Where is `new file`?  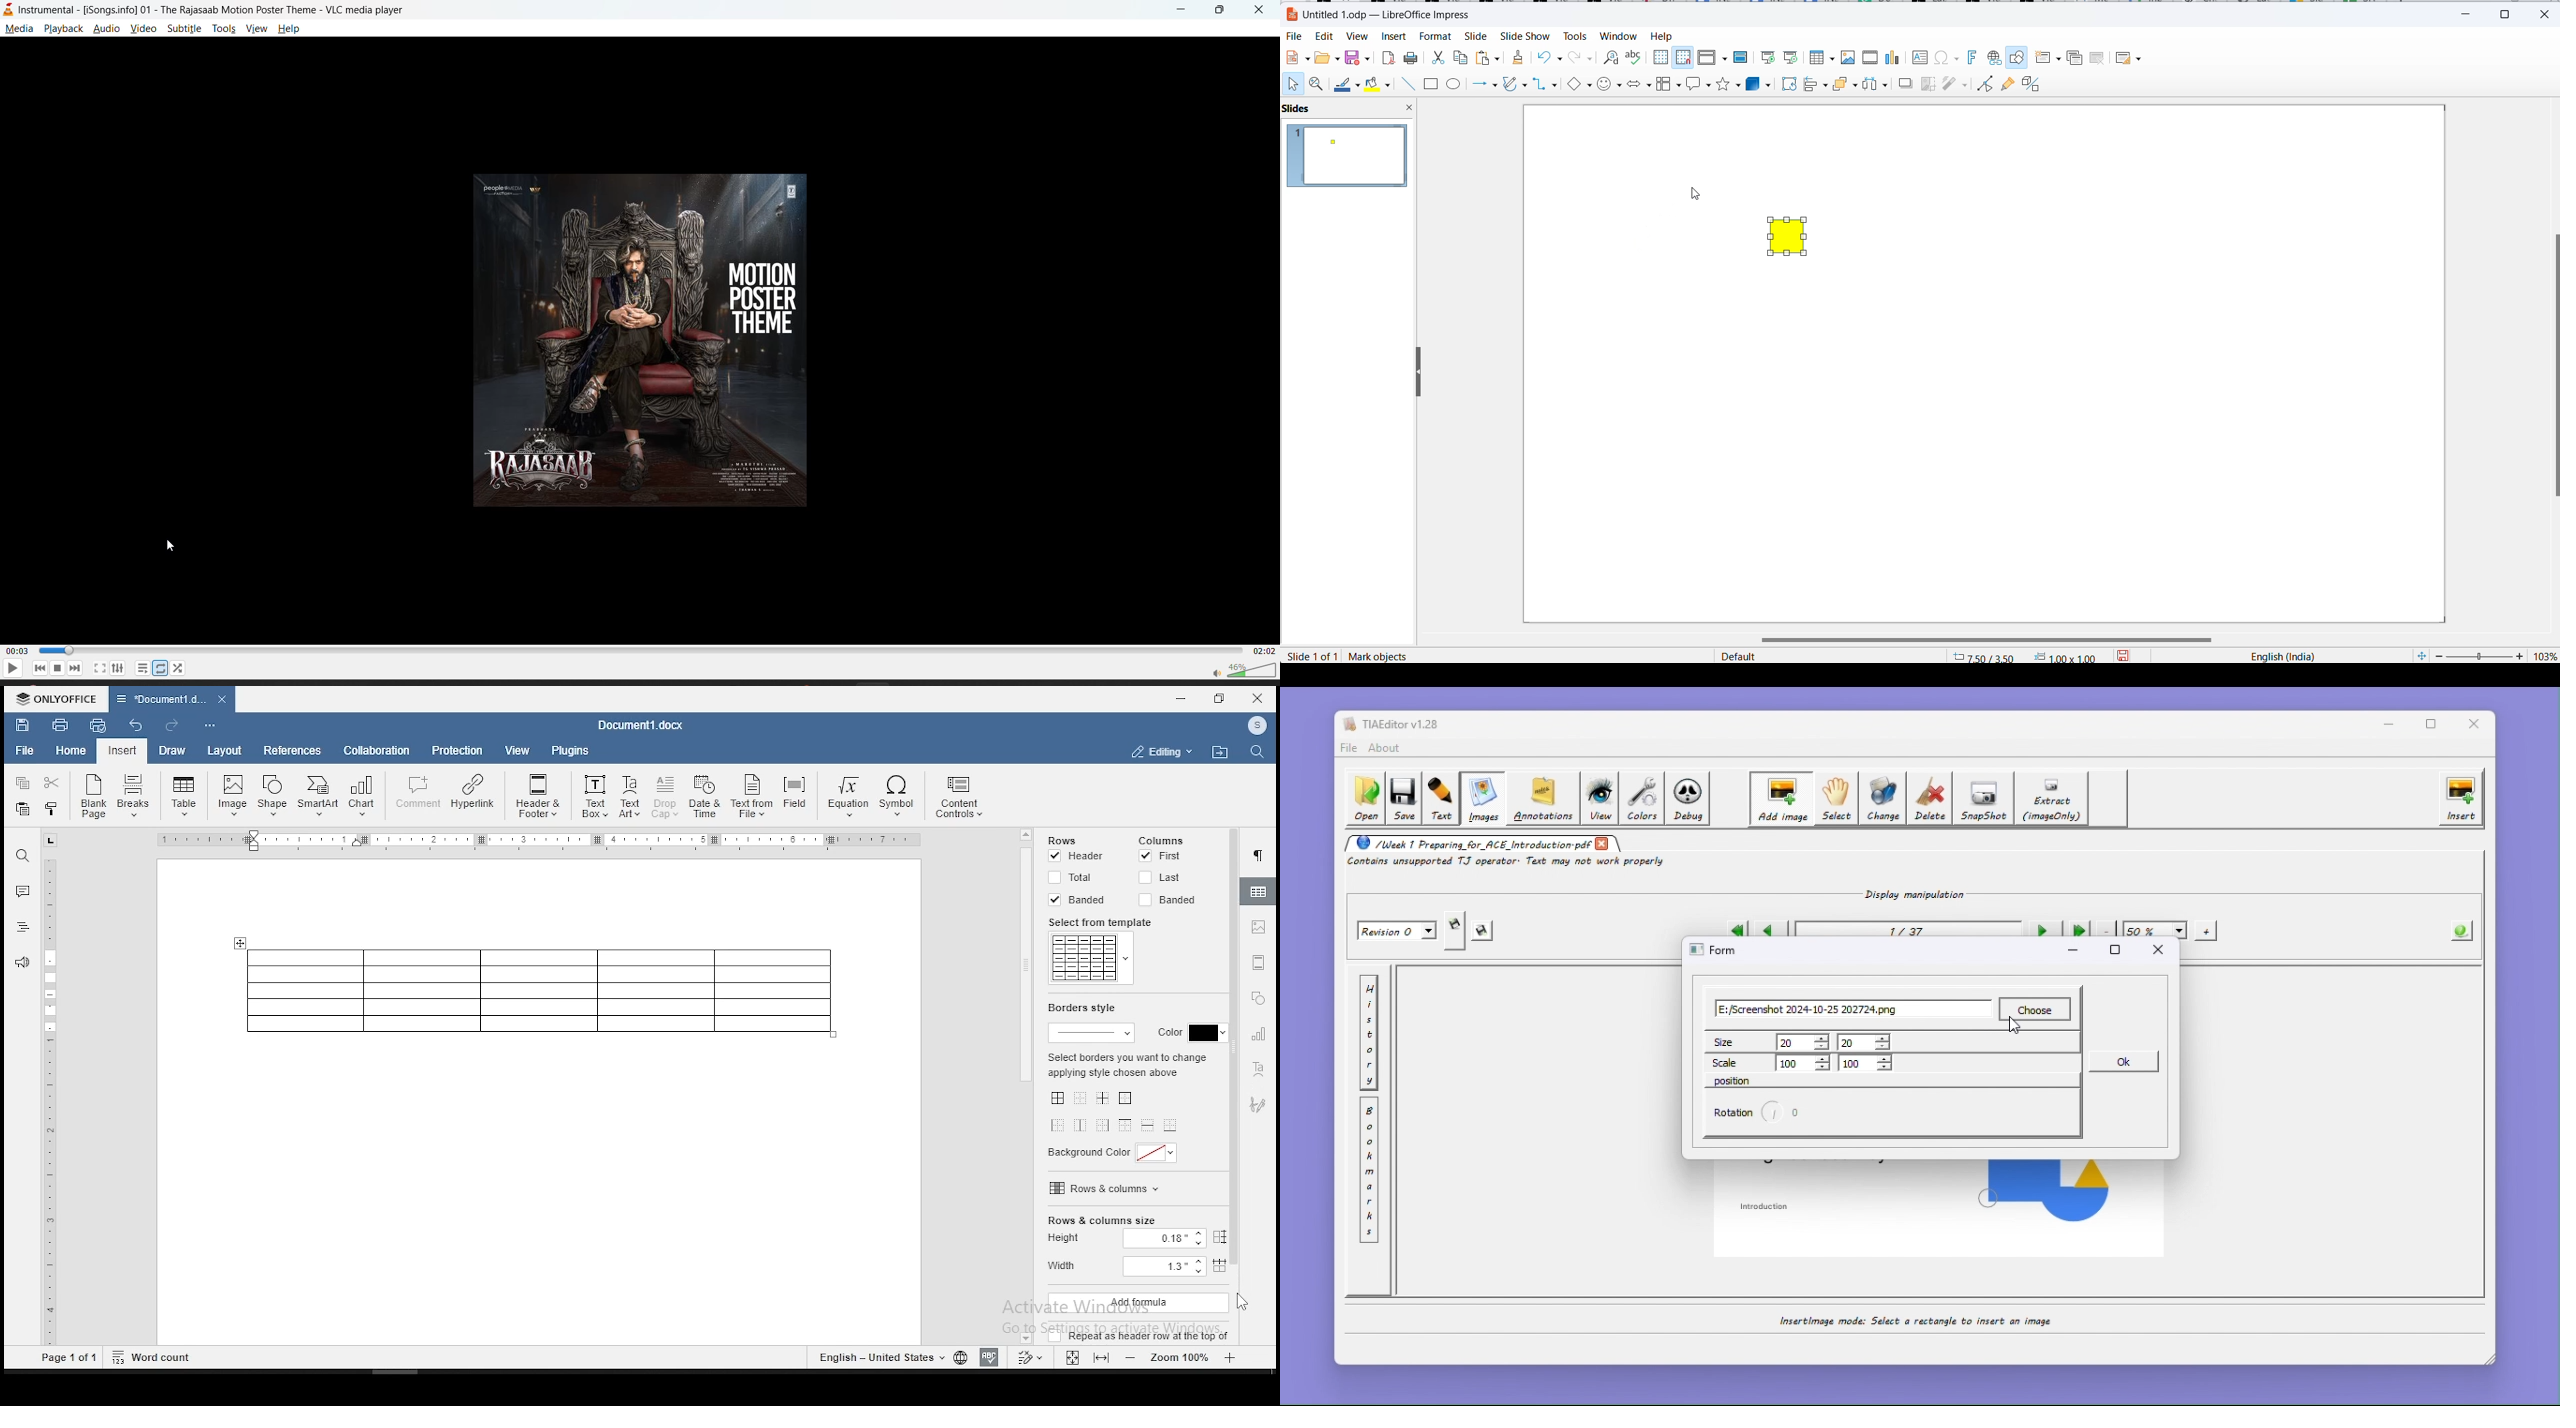 new file is located at coordinates (1296, 58).